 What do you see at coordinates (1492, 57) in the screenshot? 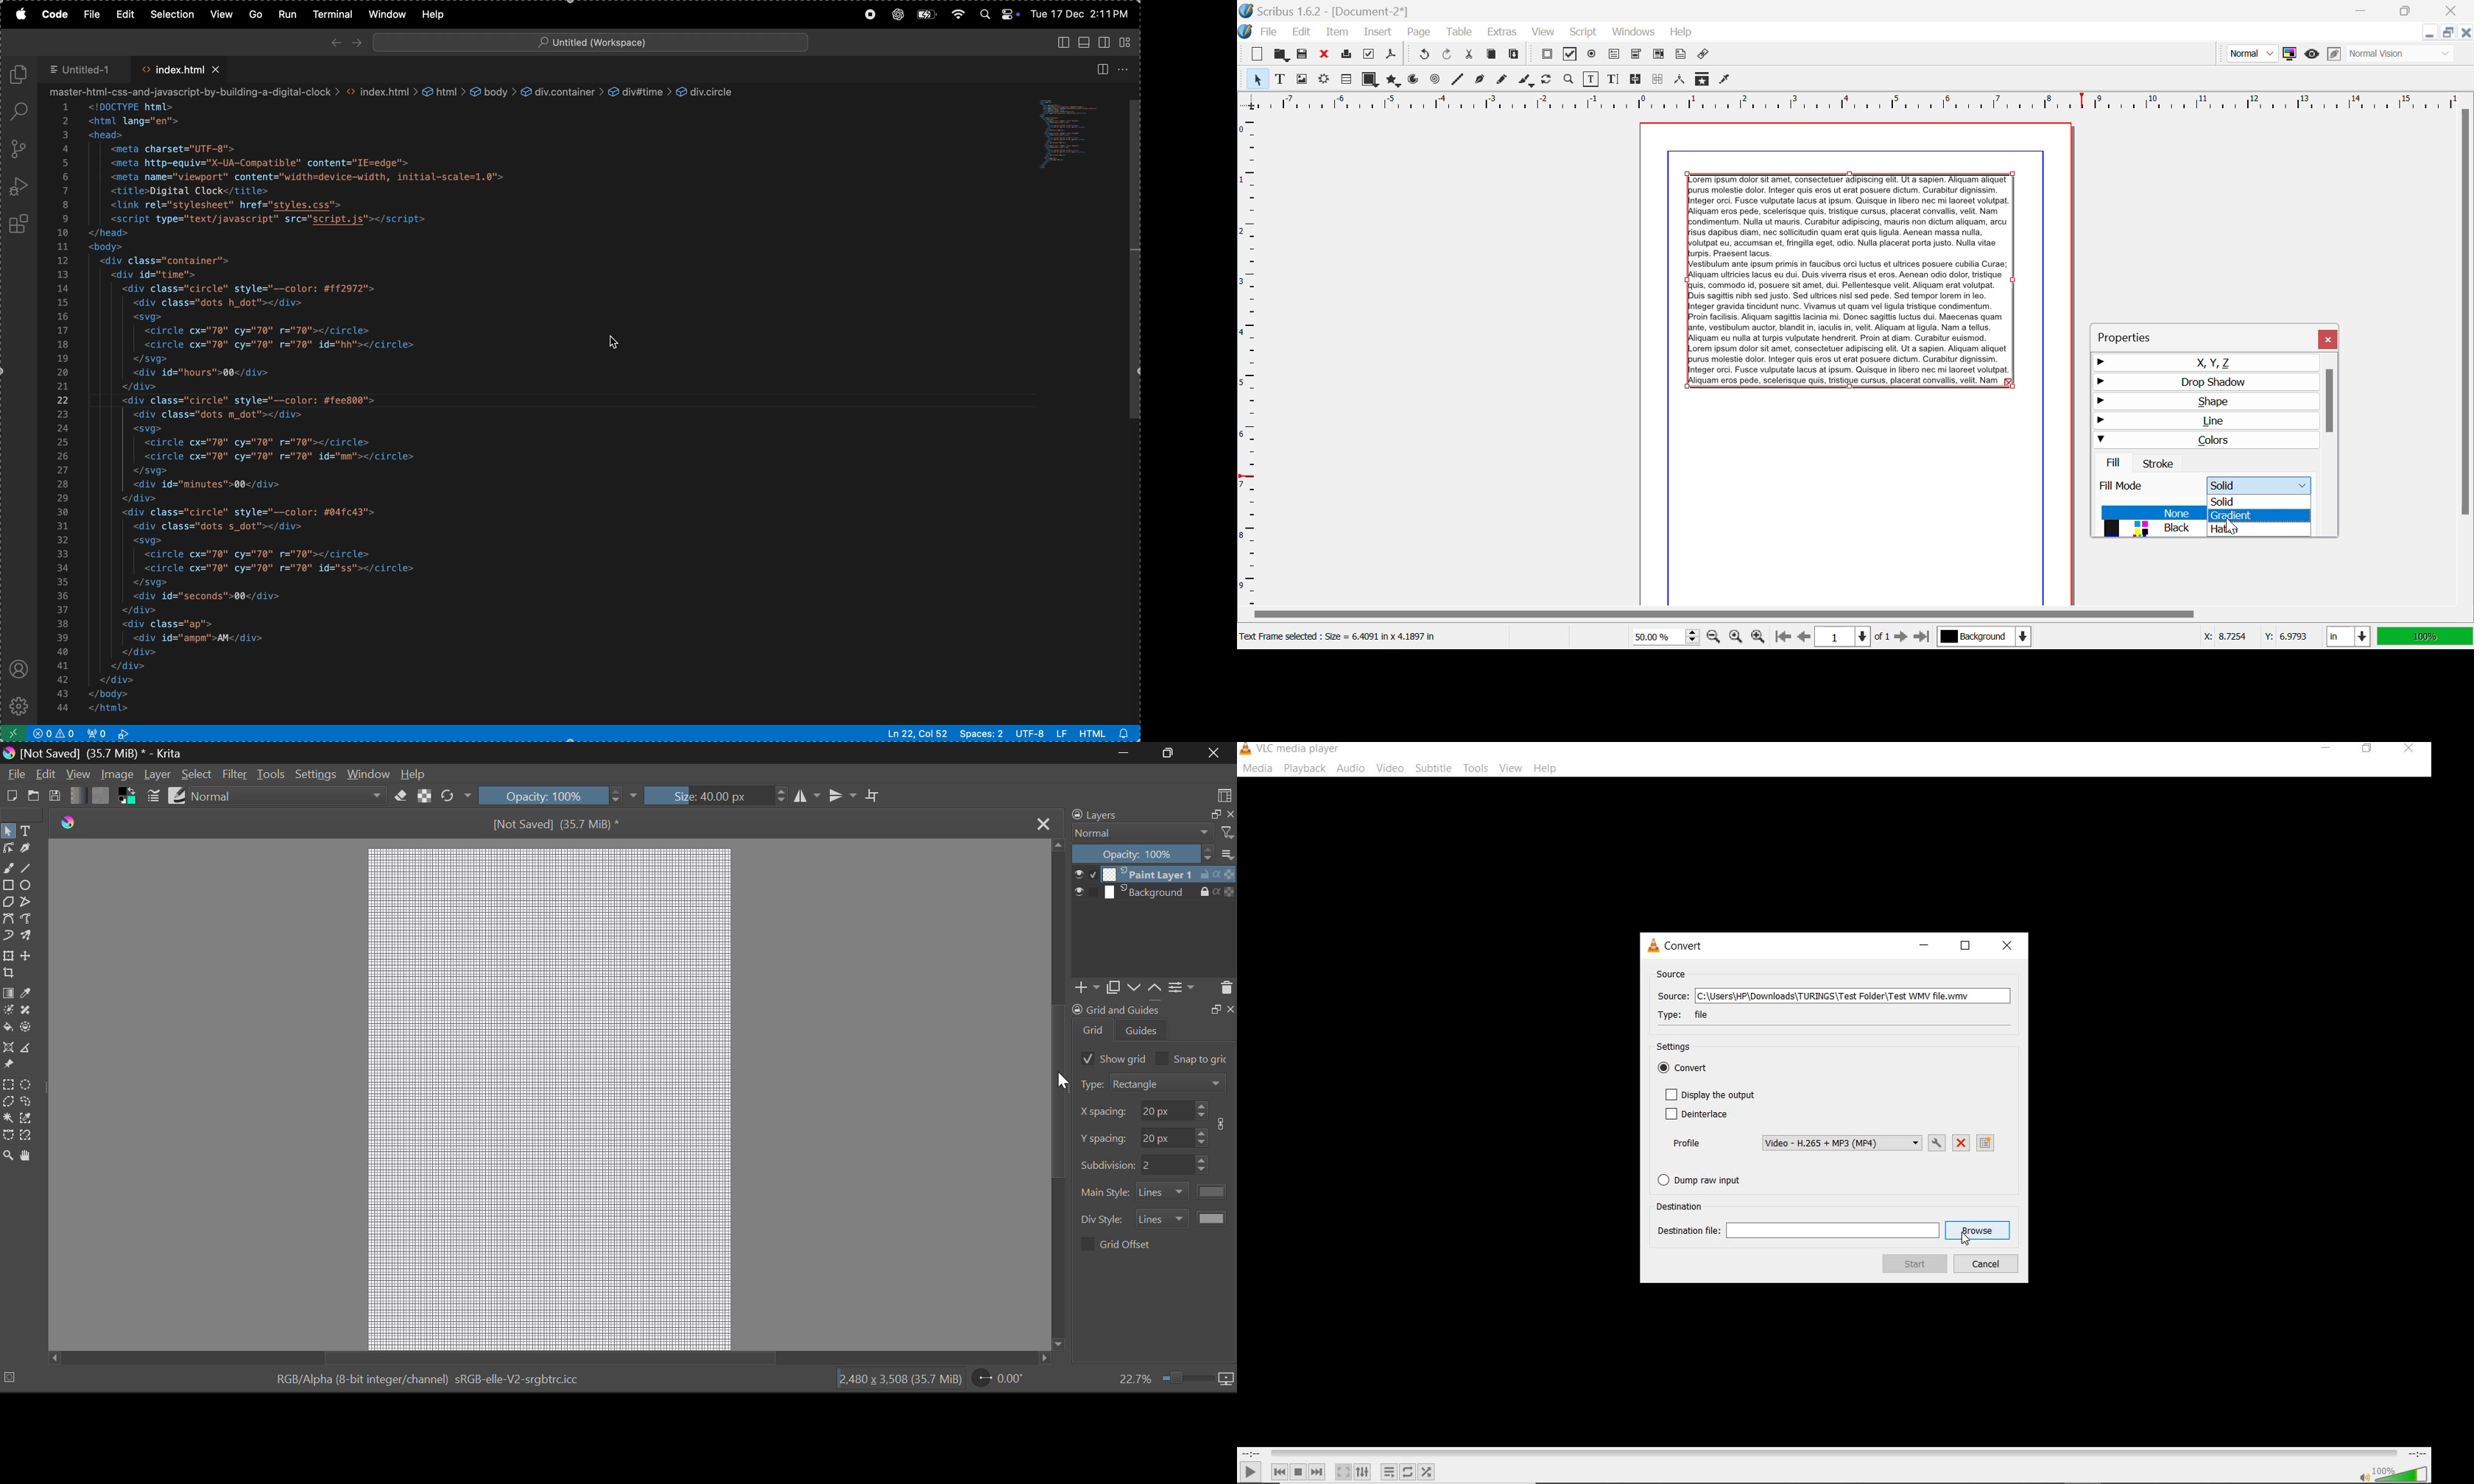
I see `Copy` at bounding box center [1492, 57].